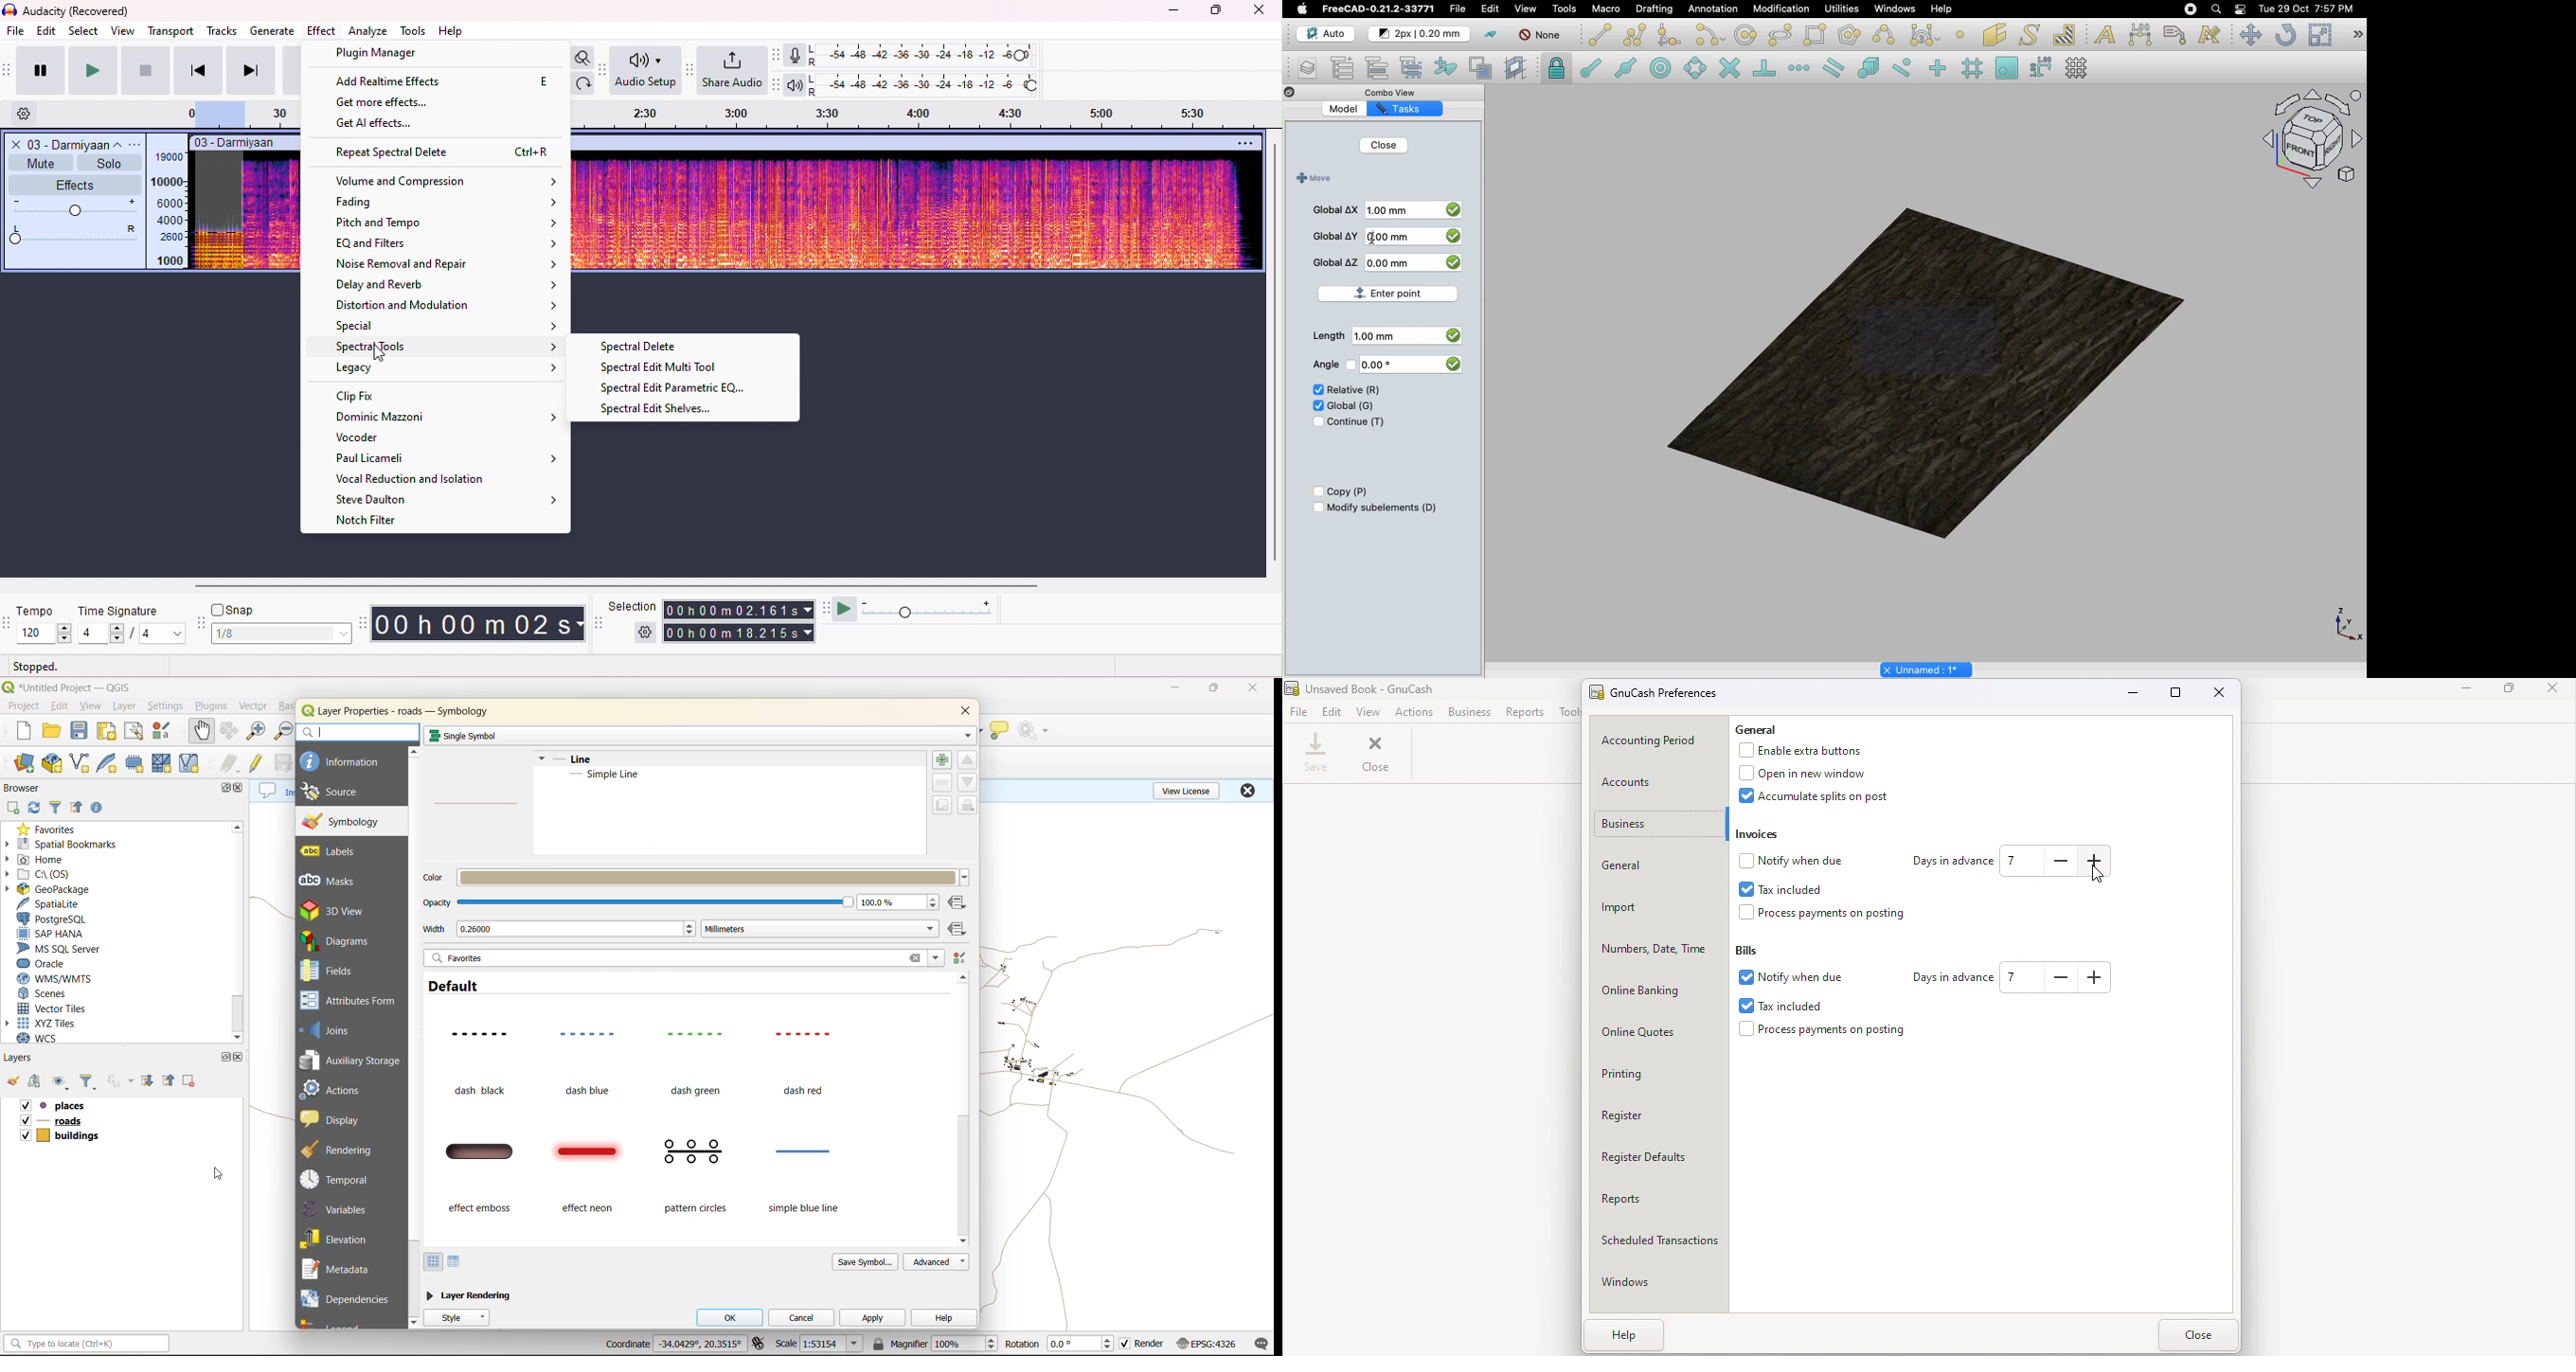  What do you see at coordinates (118, 1081) in the screenshot?
I see `filter by expression` at bounding box center [118, 1081].